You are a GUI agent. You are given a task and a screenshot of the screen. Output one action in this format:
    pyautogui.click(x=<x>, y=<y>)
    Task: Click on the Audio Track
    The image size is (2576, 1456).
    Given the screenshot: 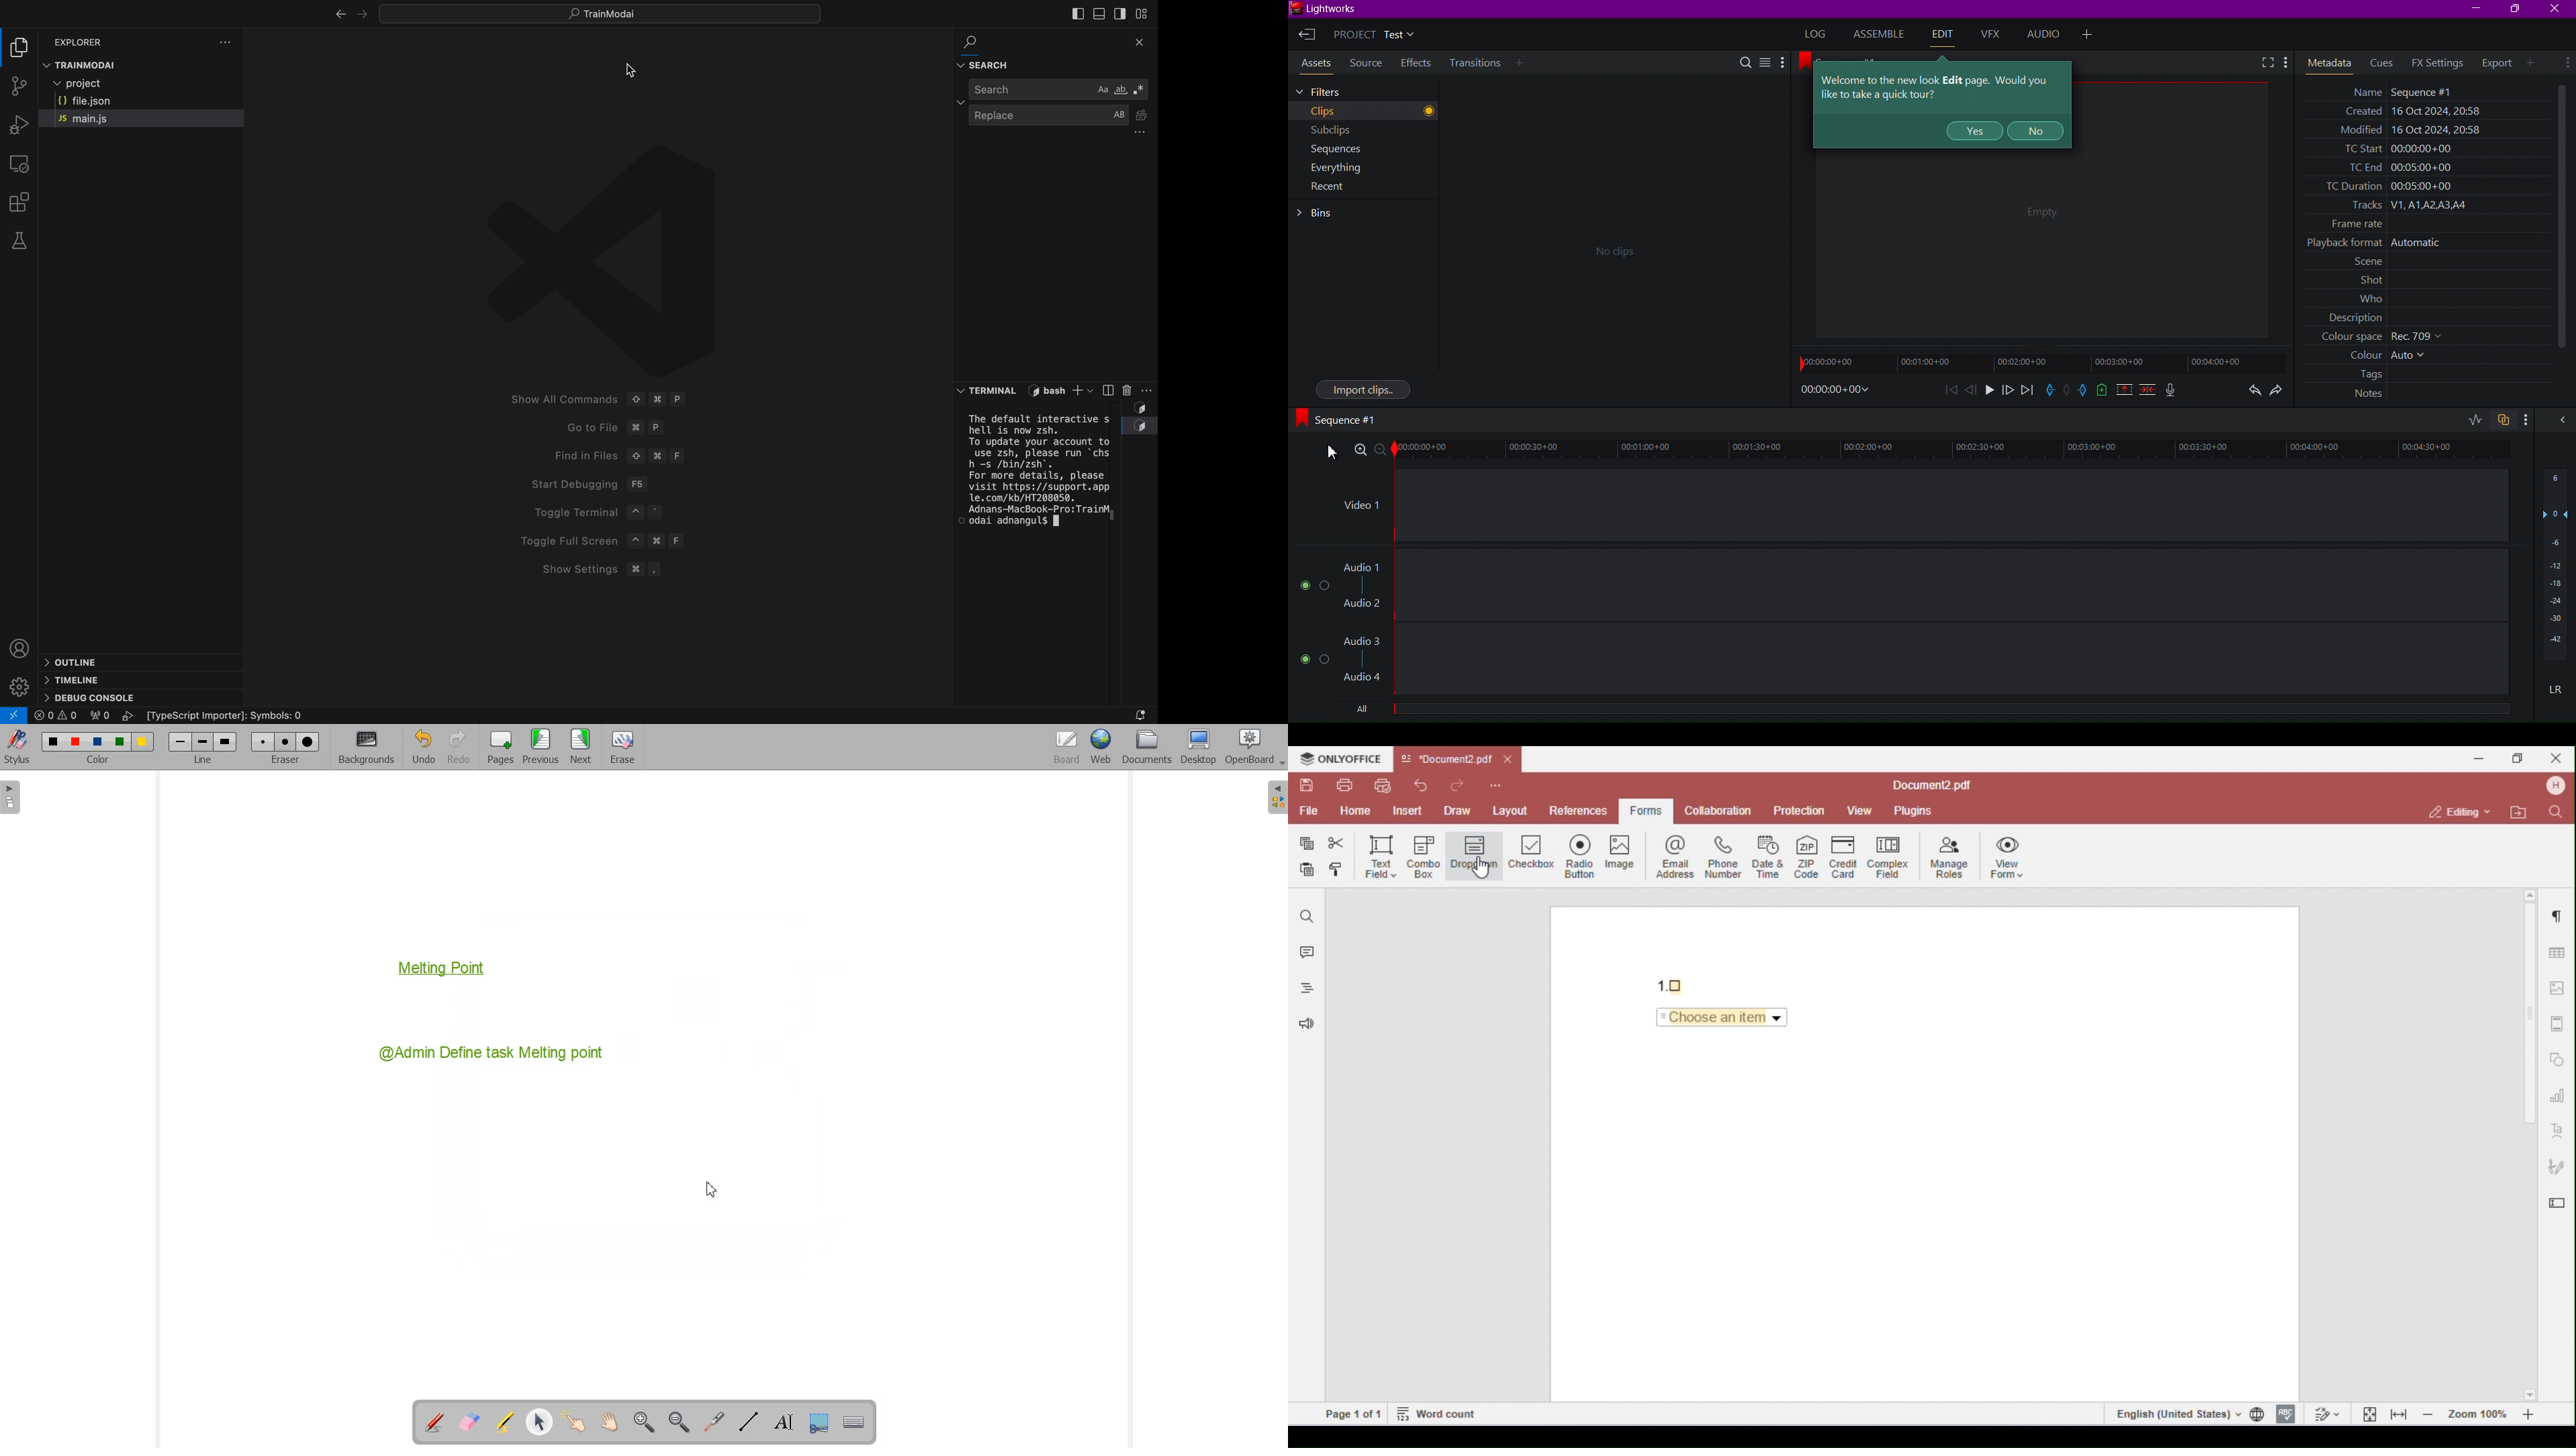 What is the action you would take?
    pyautogui.click(x=1953, y=587)
    